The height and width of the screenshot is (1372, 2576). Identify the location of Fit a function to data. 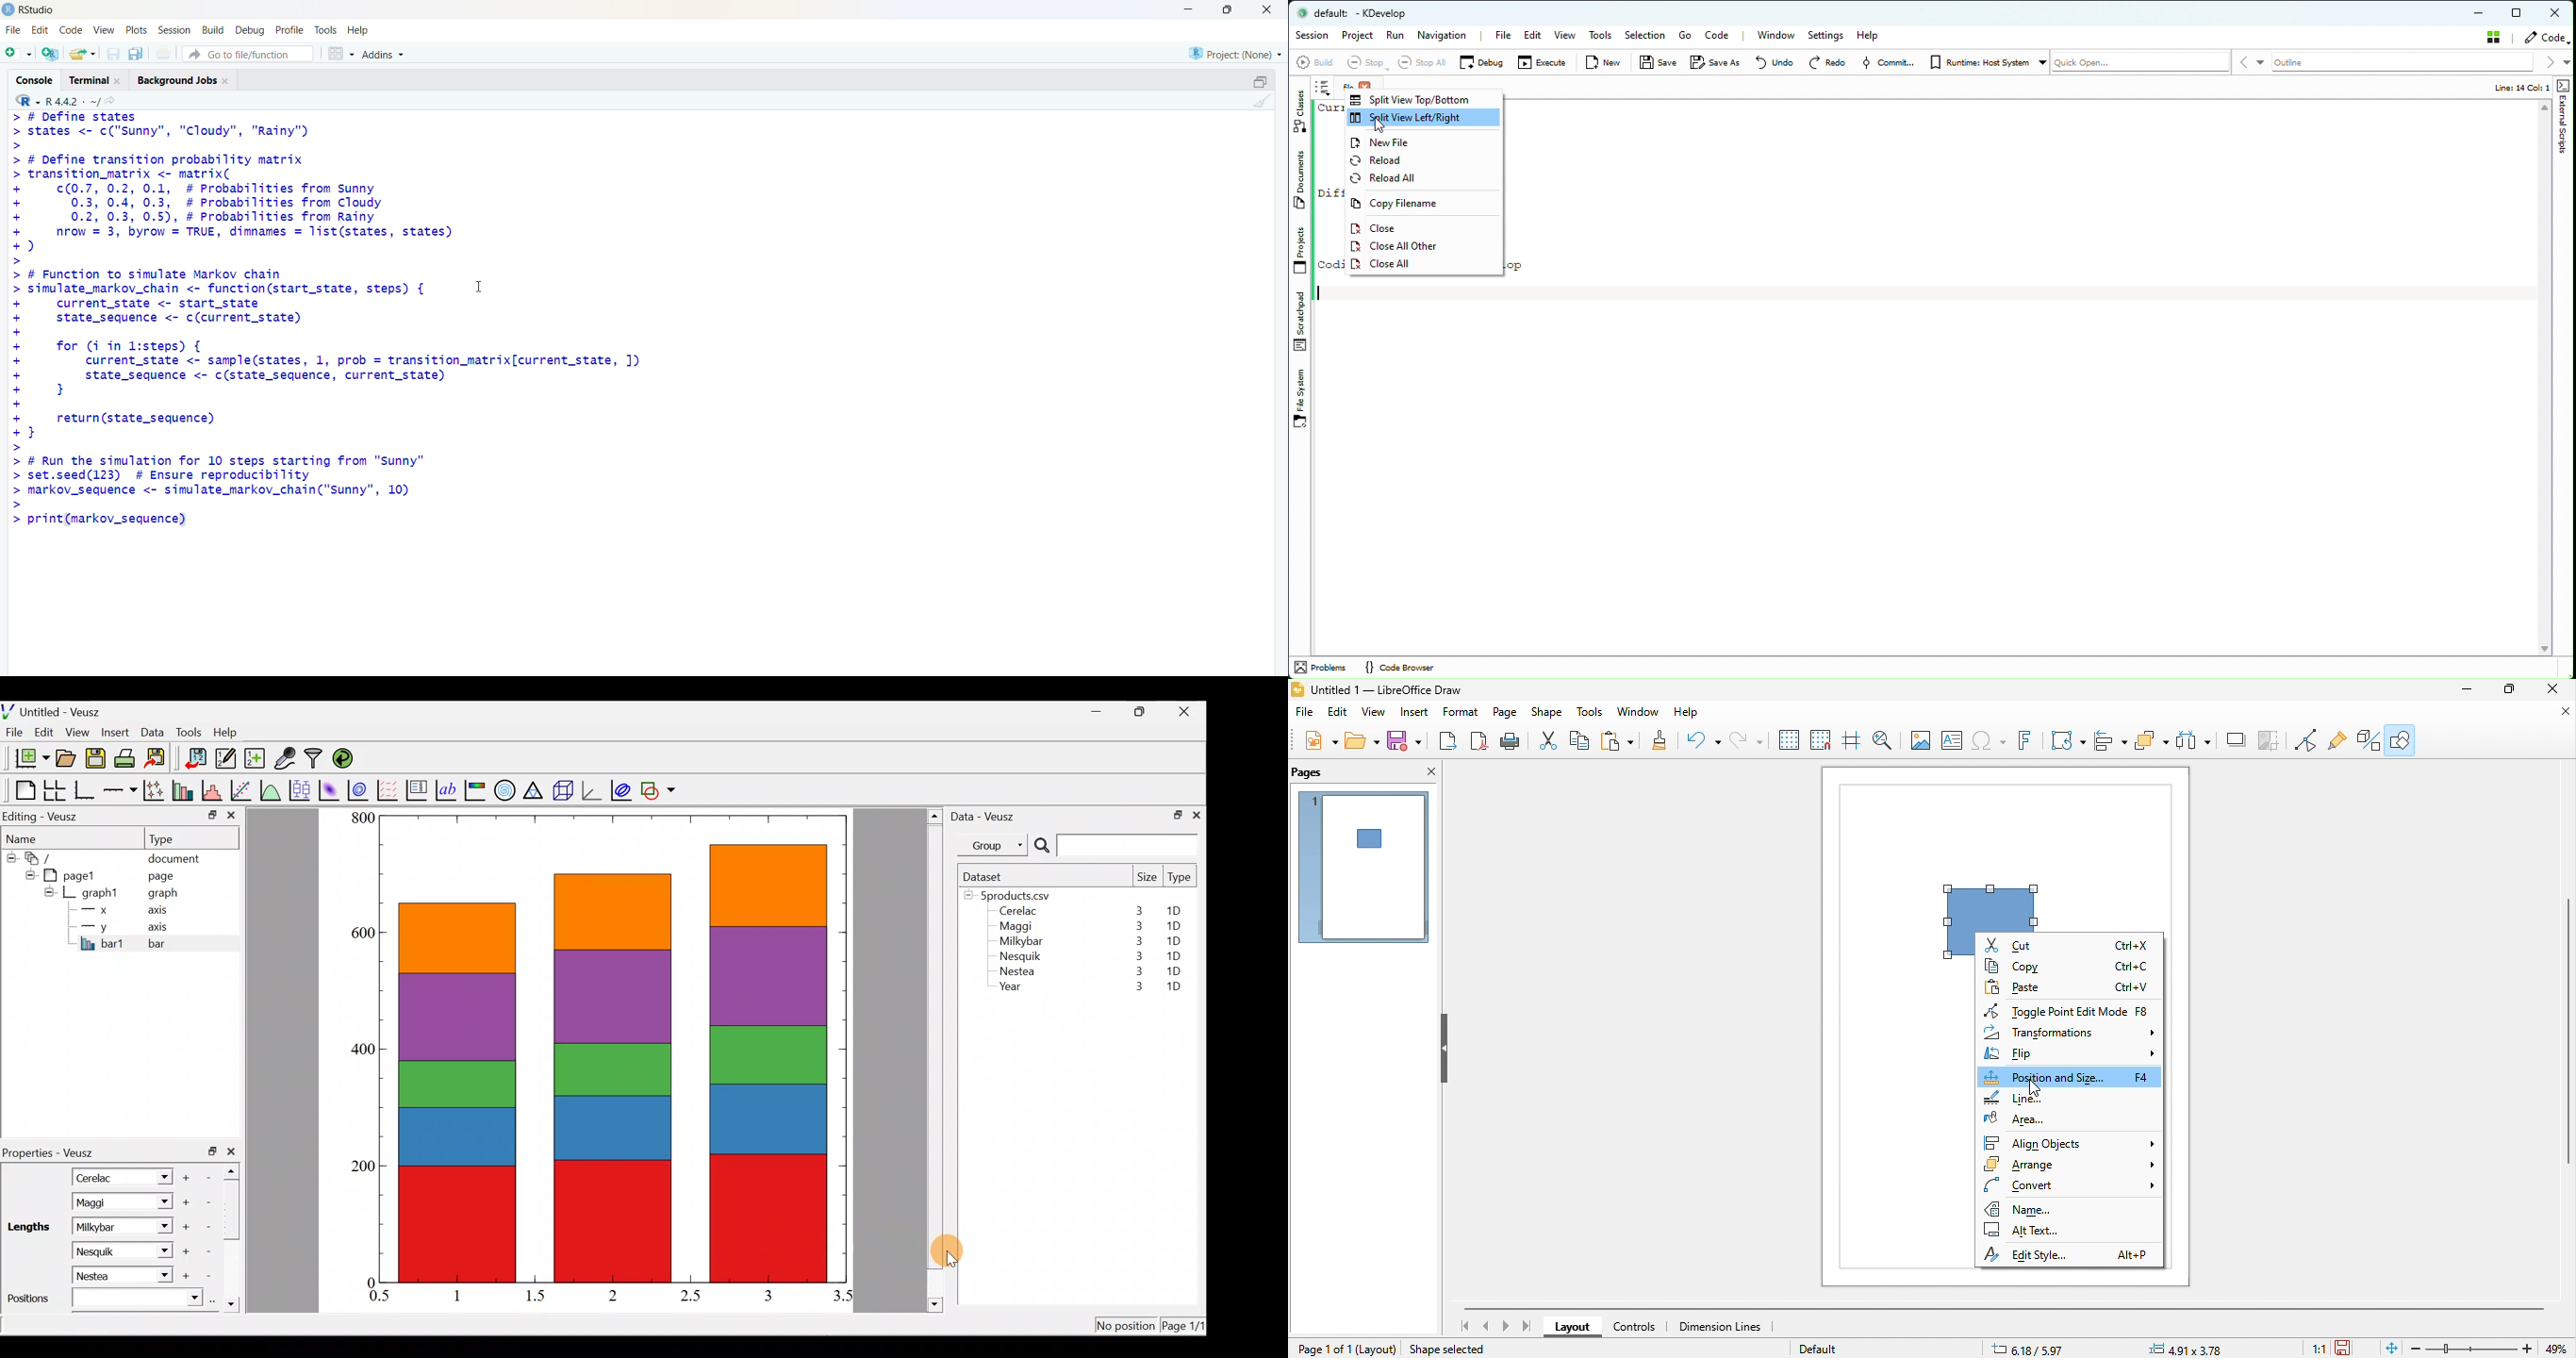
(242, 789).